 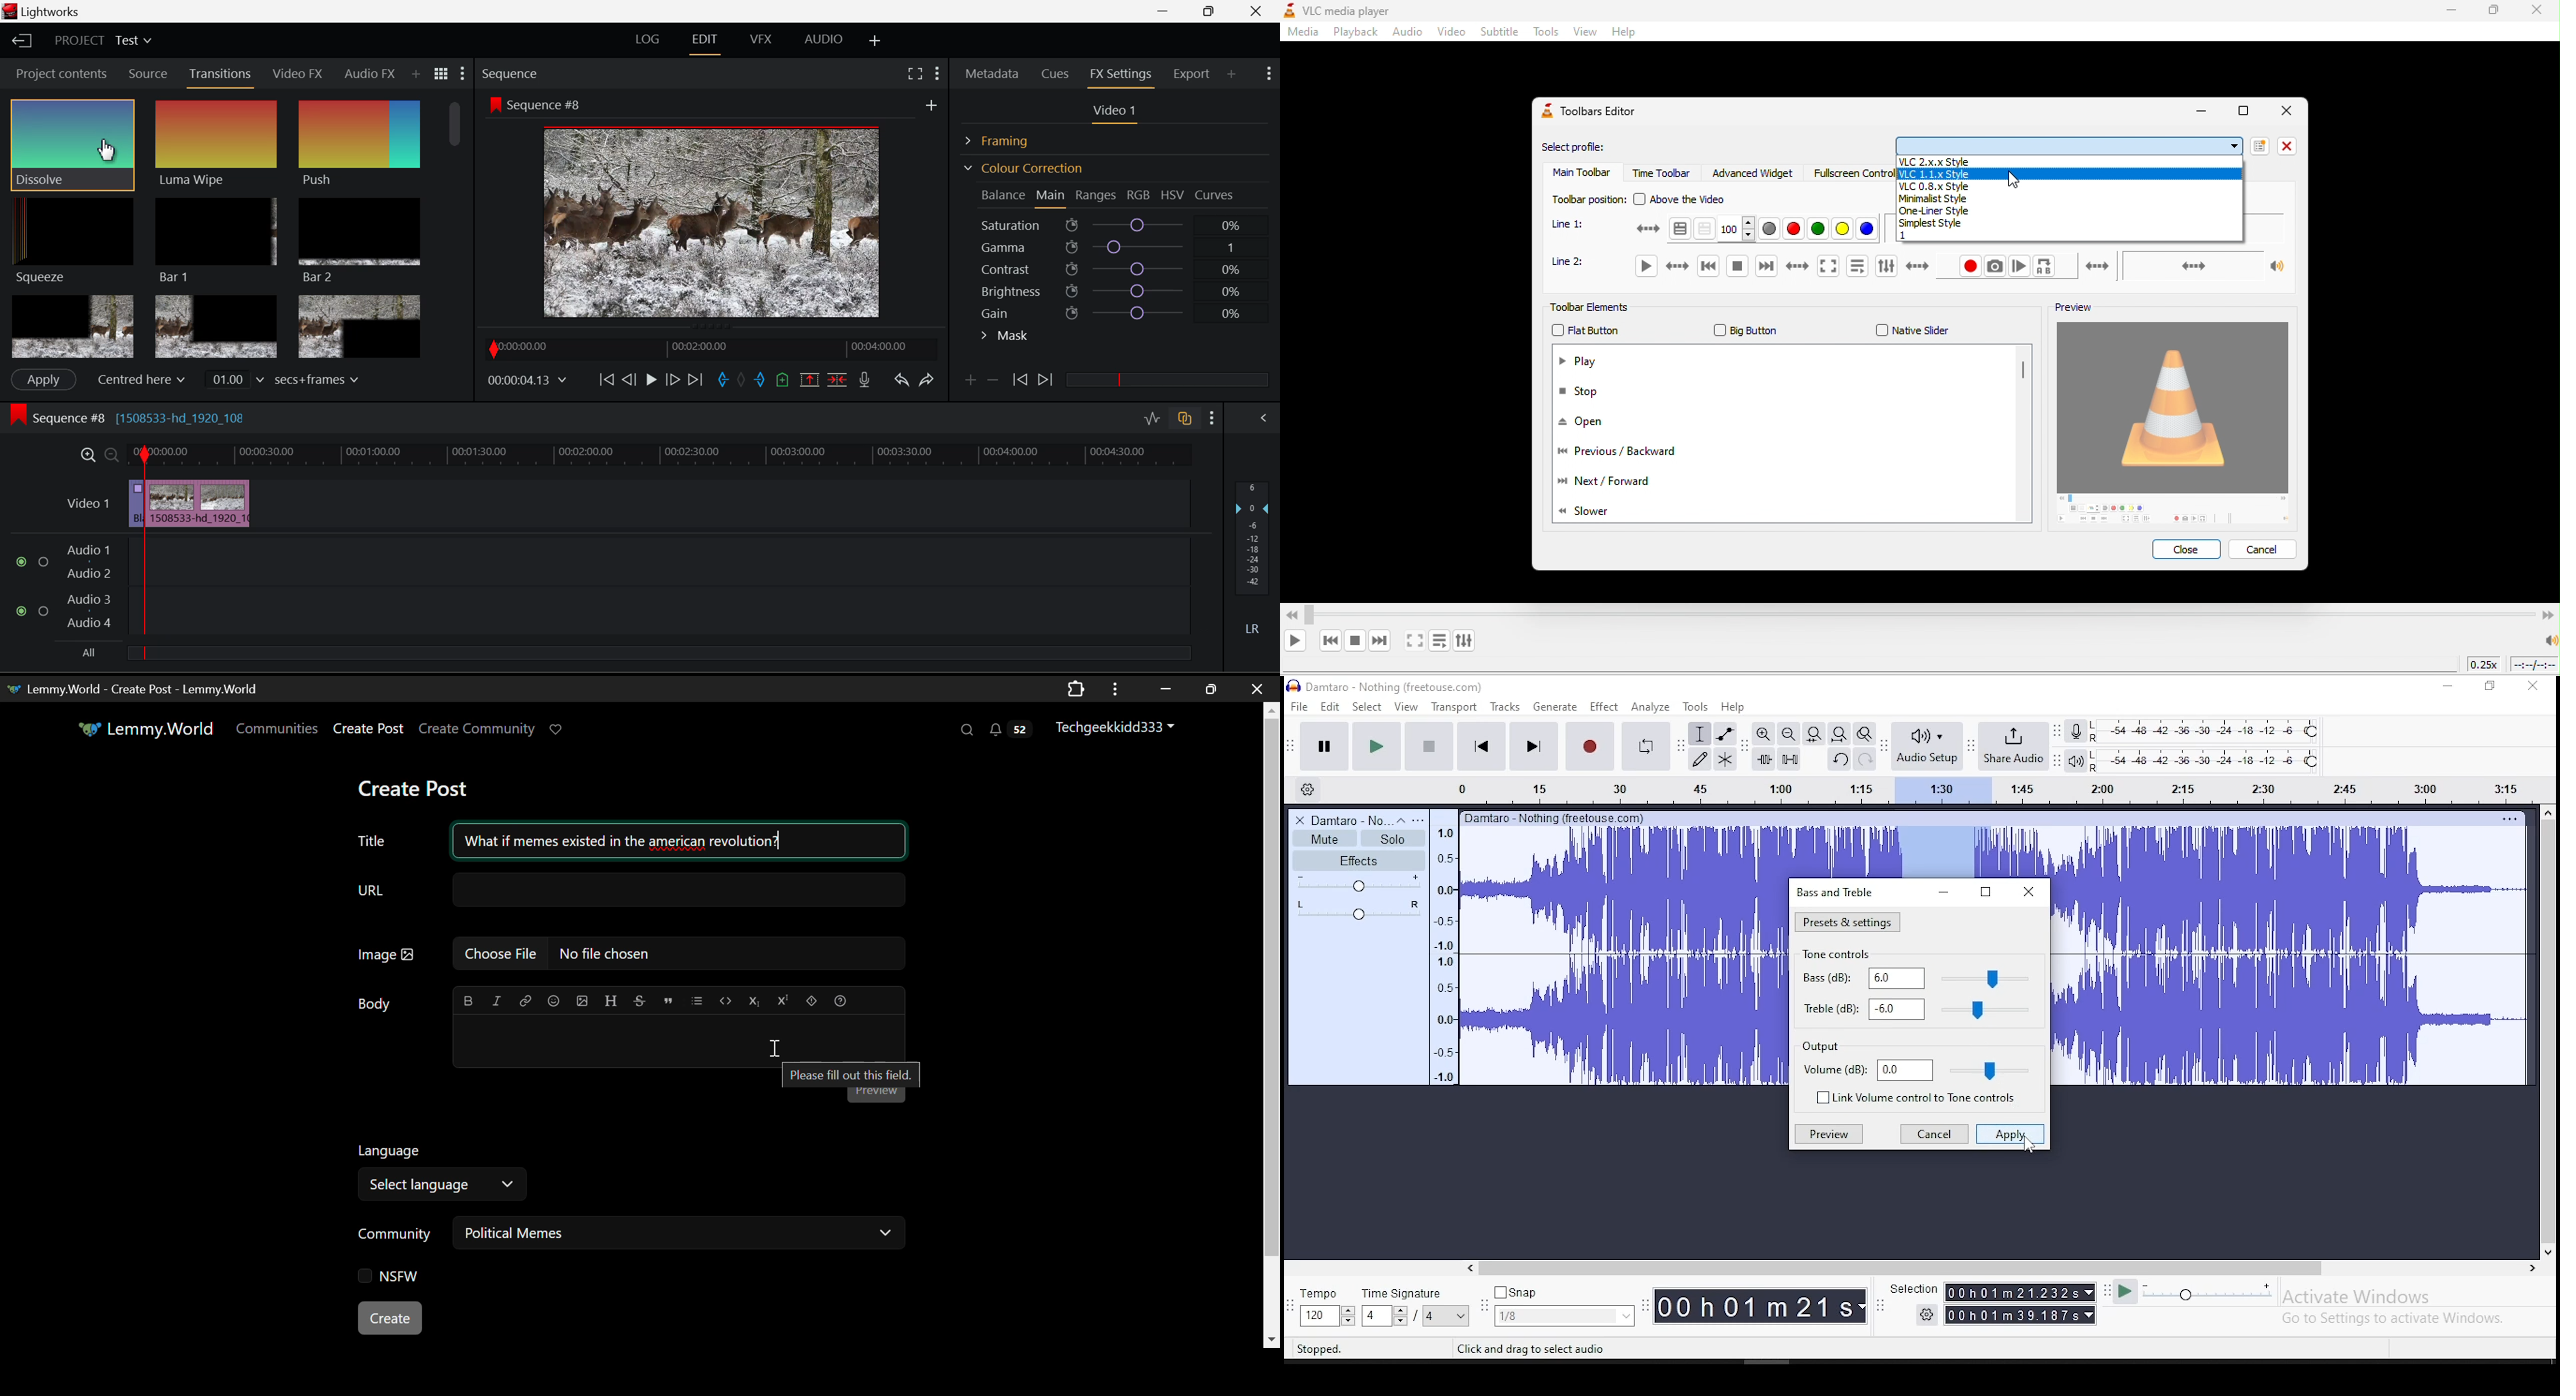 I want to click on Close, so click(x=1259, y=11).